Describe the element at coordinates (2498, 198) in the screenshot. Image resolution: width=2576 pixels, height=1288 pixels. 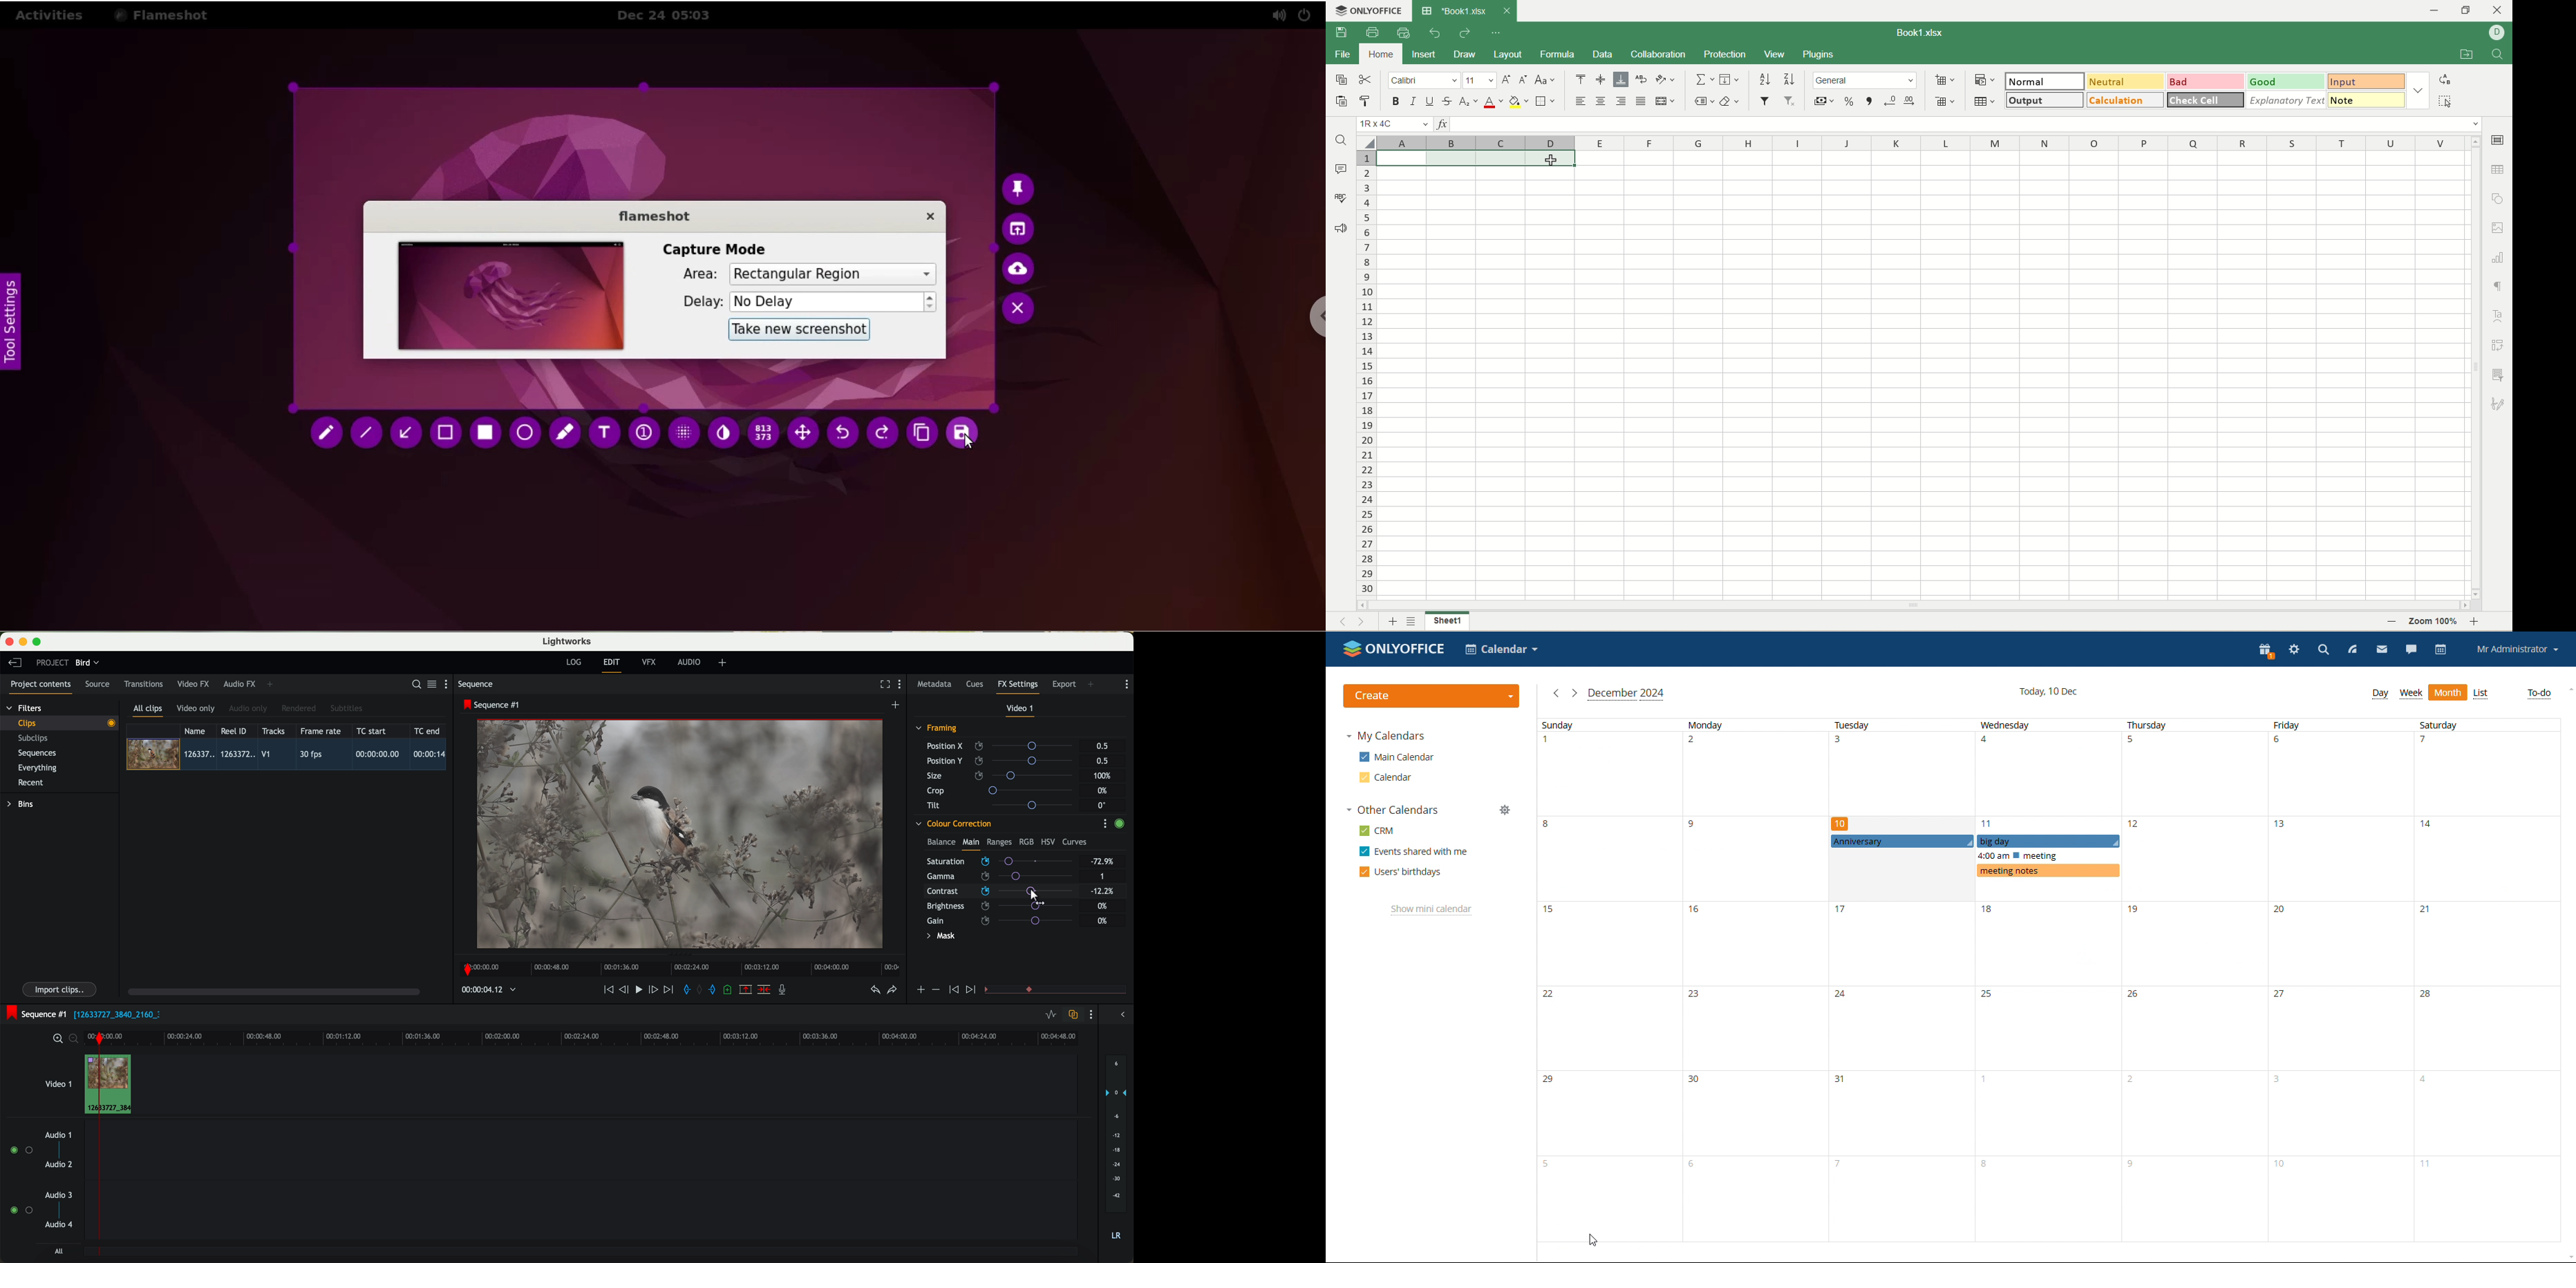
I see `object settings` at that location.